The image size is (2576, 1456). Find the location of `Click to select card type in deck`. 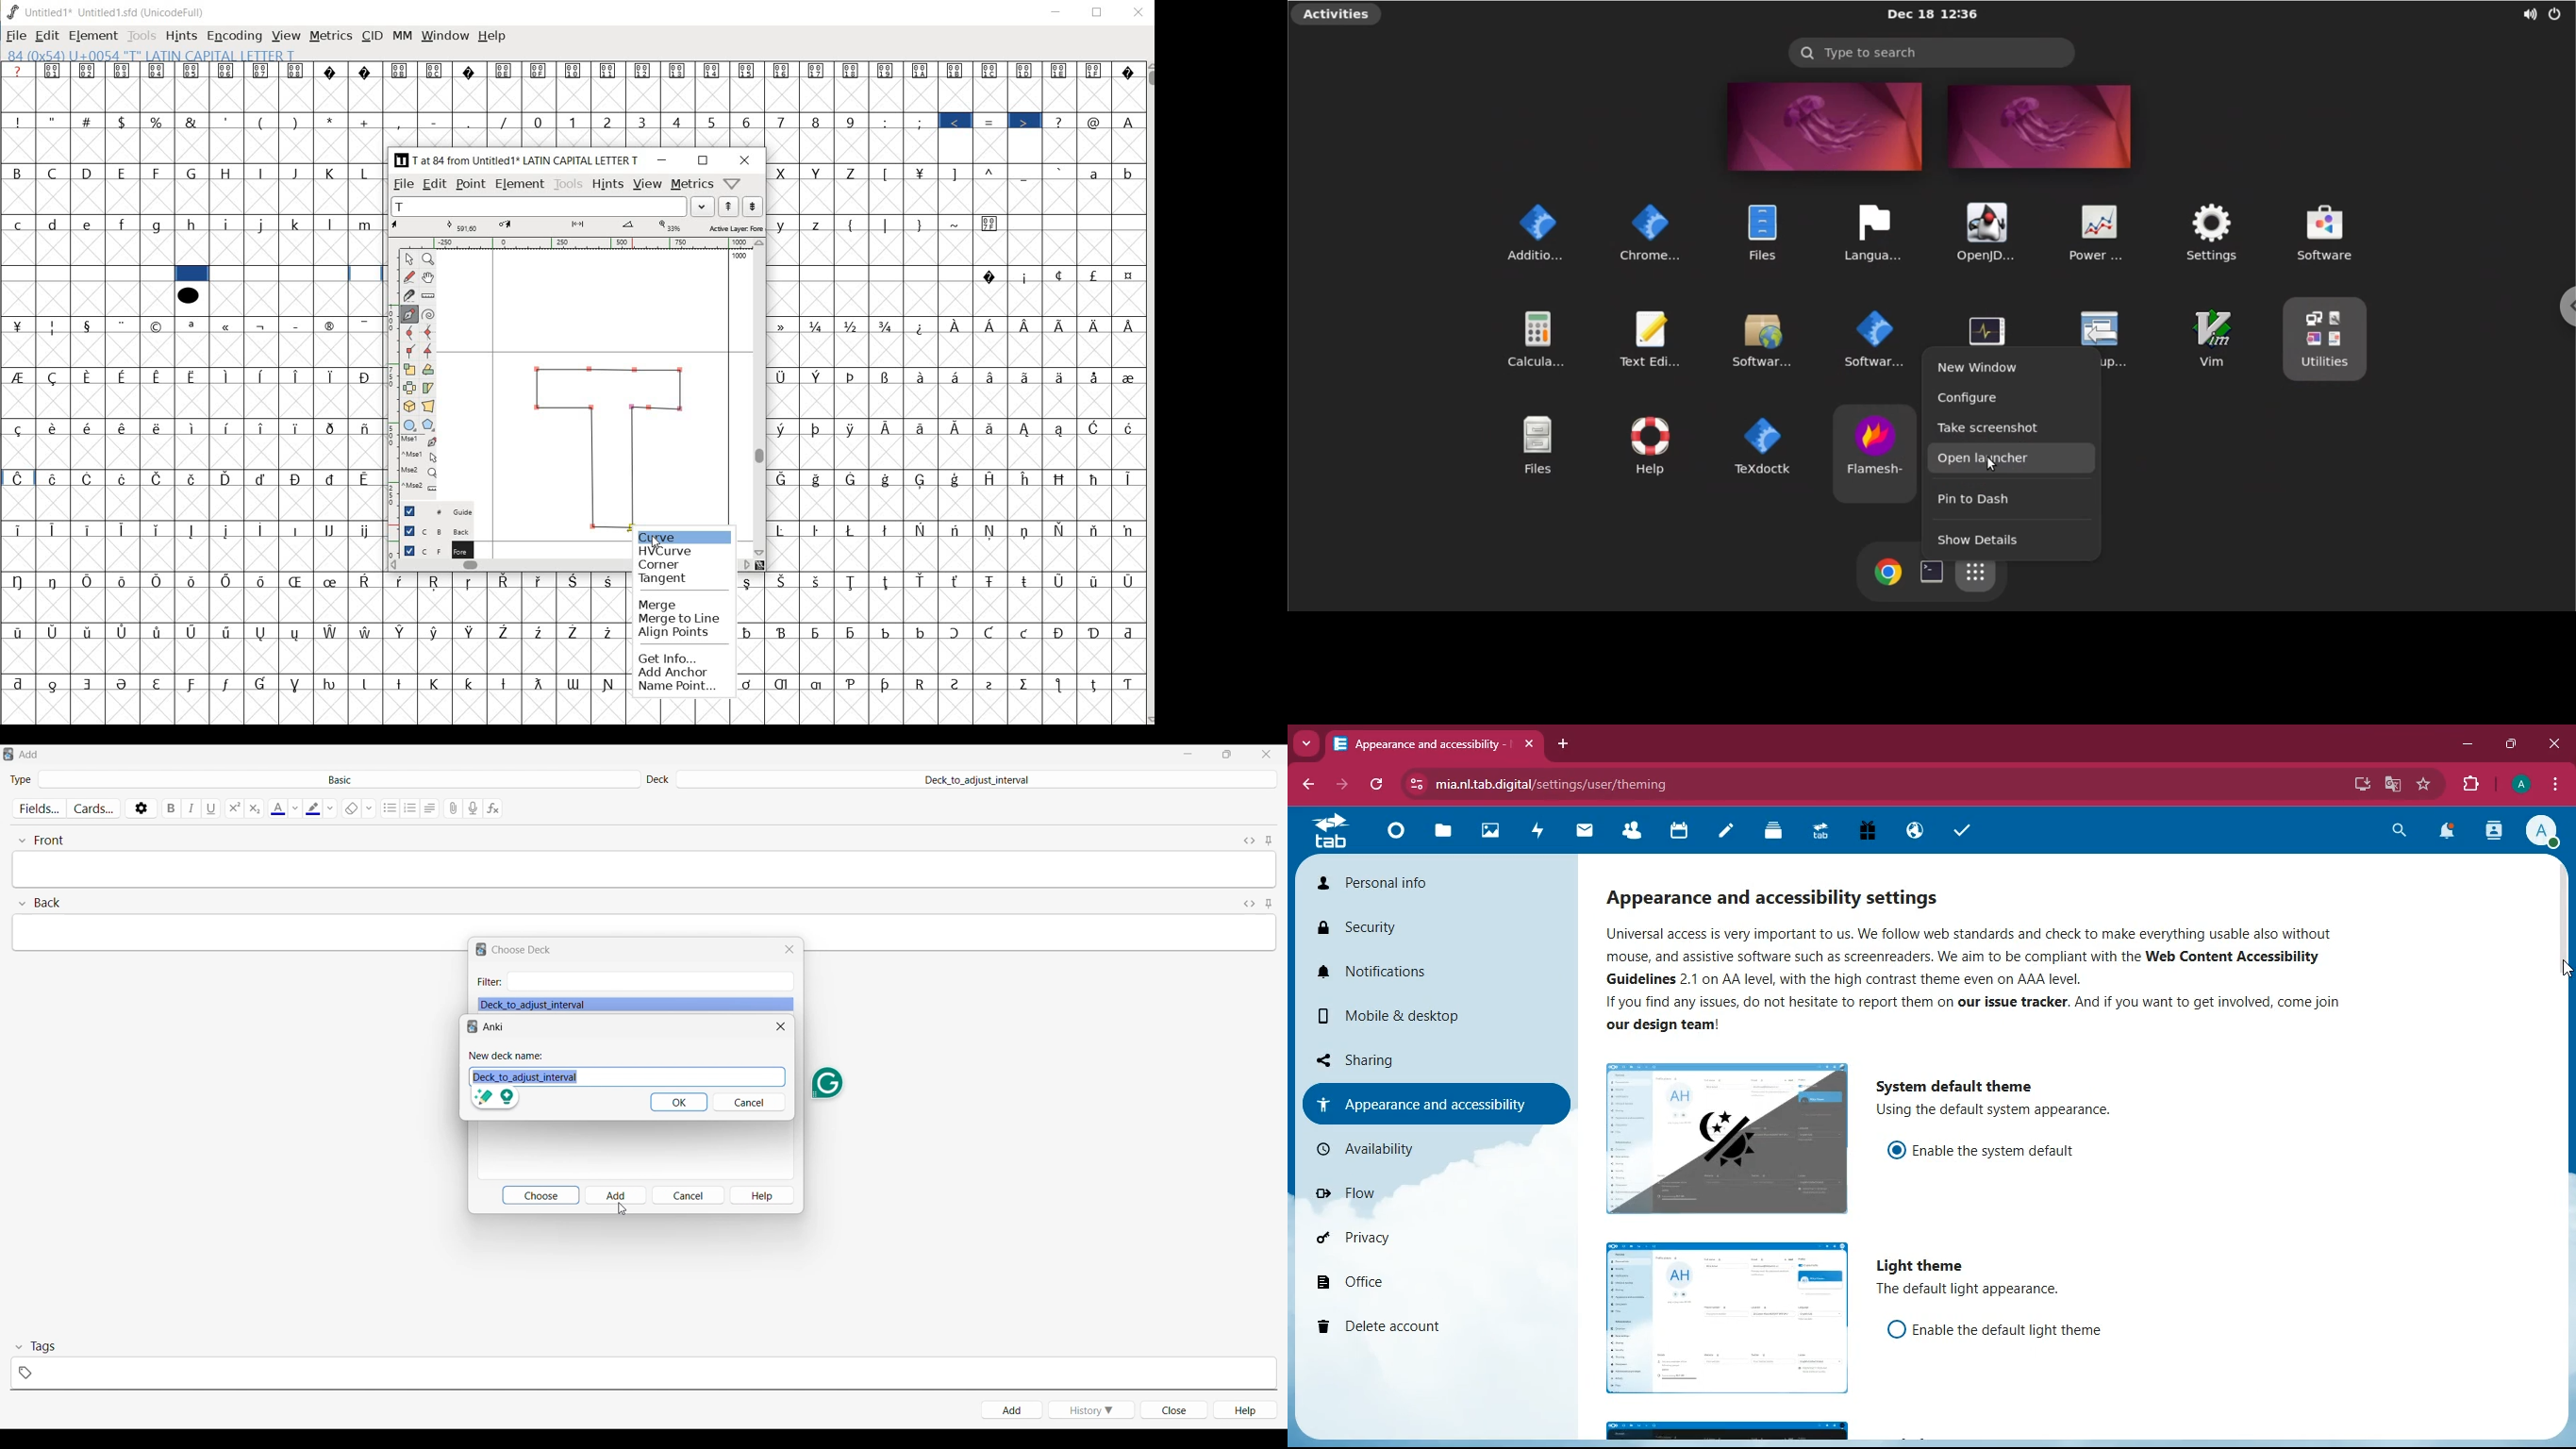

Click to select card type in deck is located at coordinates (339, 779).